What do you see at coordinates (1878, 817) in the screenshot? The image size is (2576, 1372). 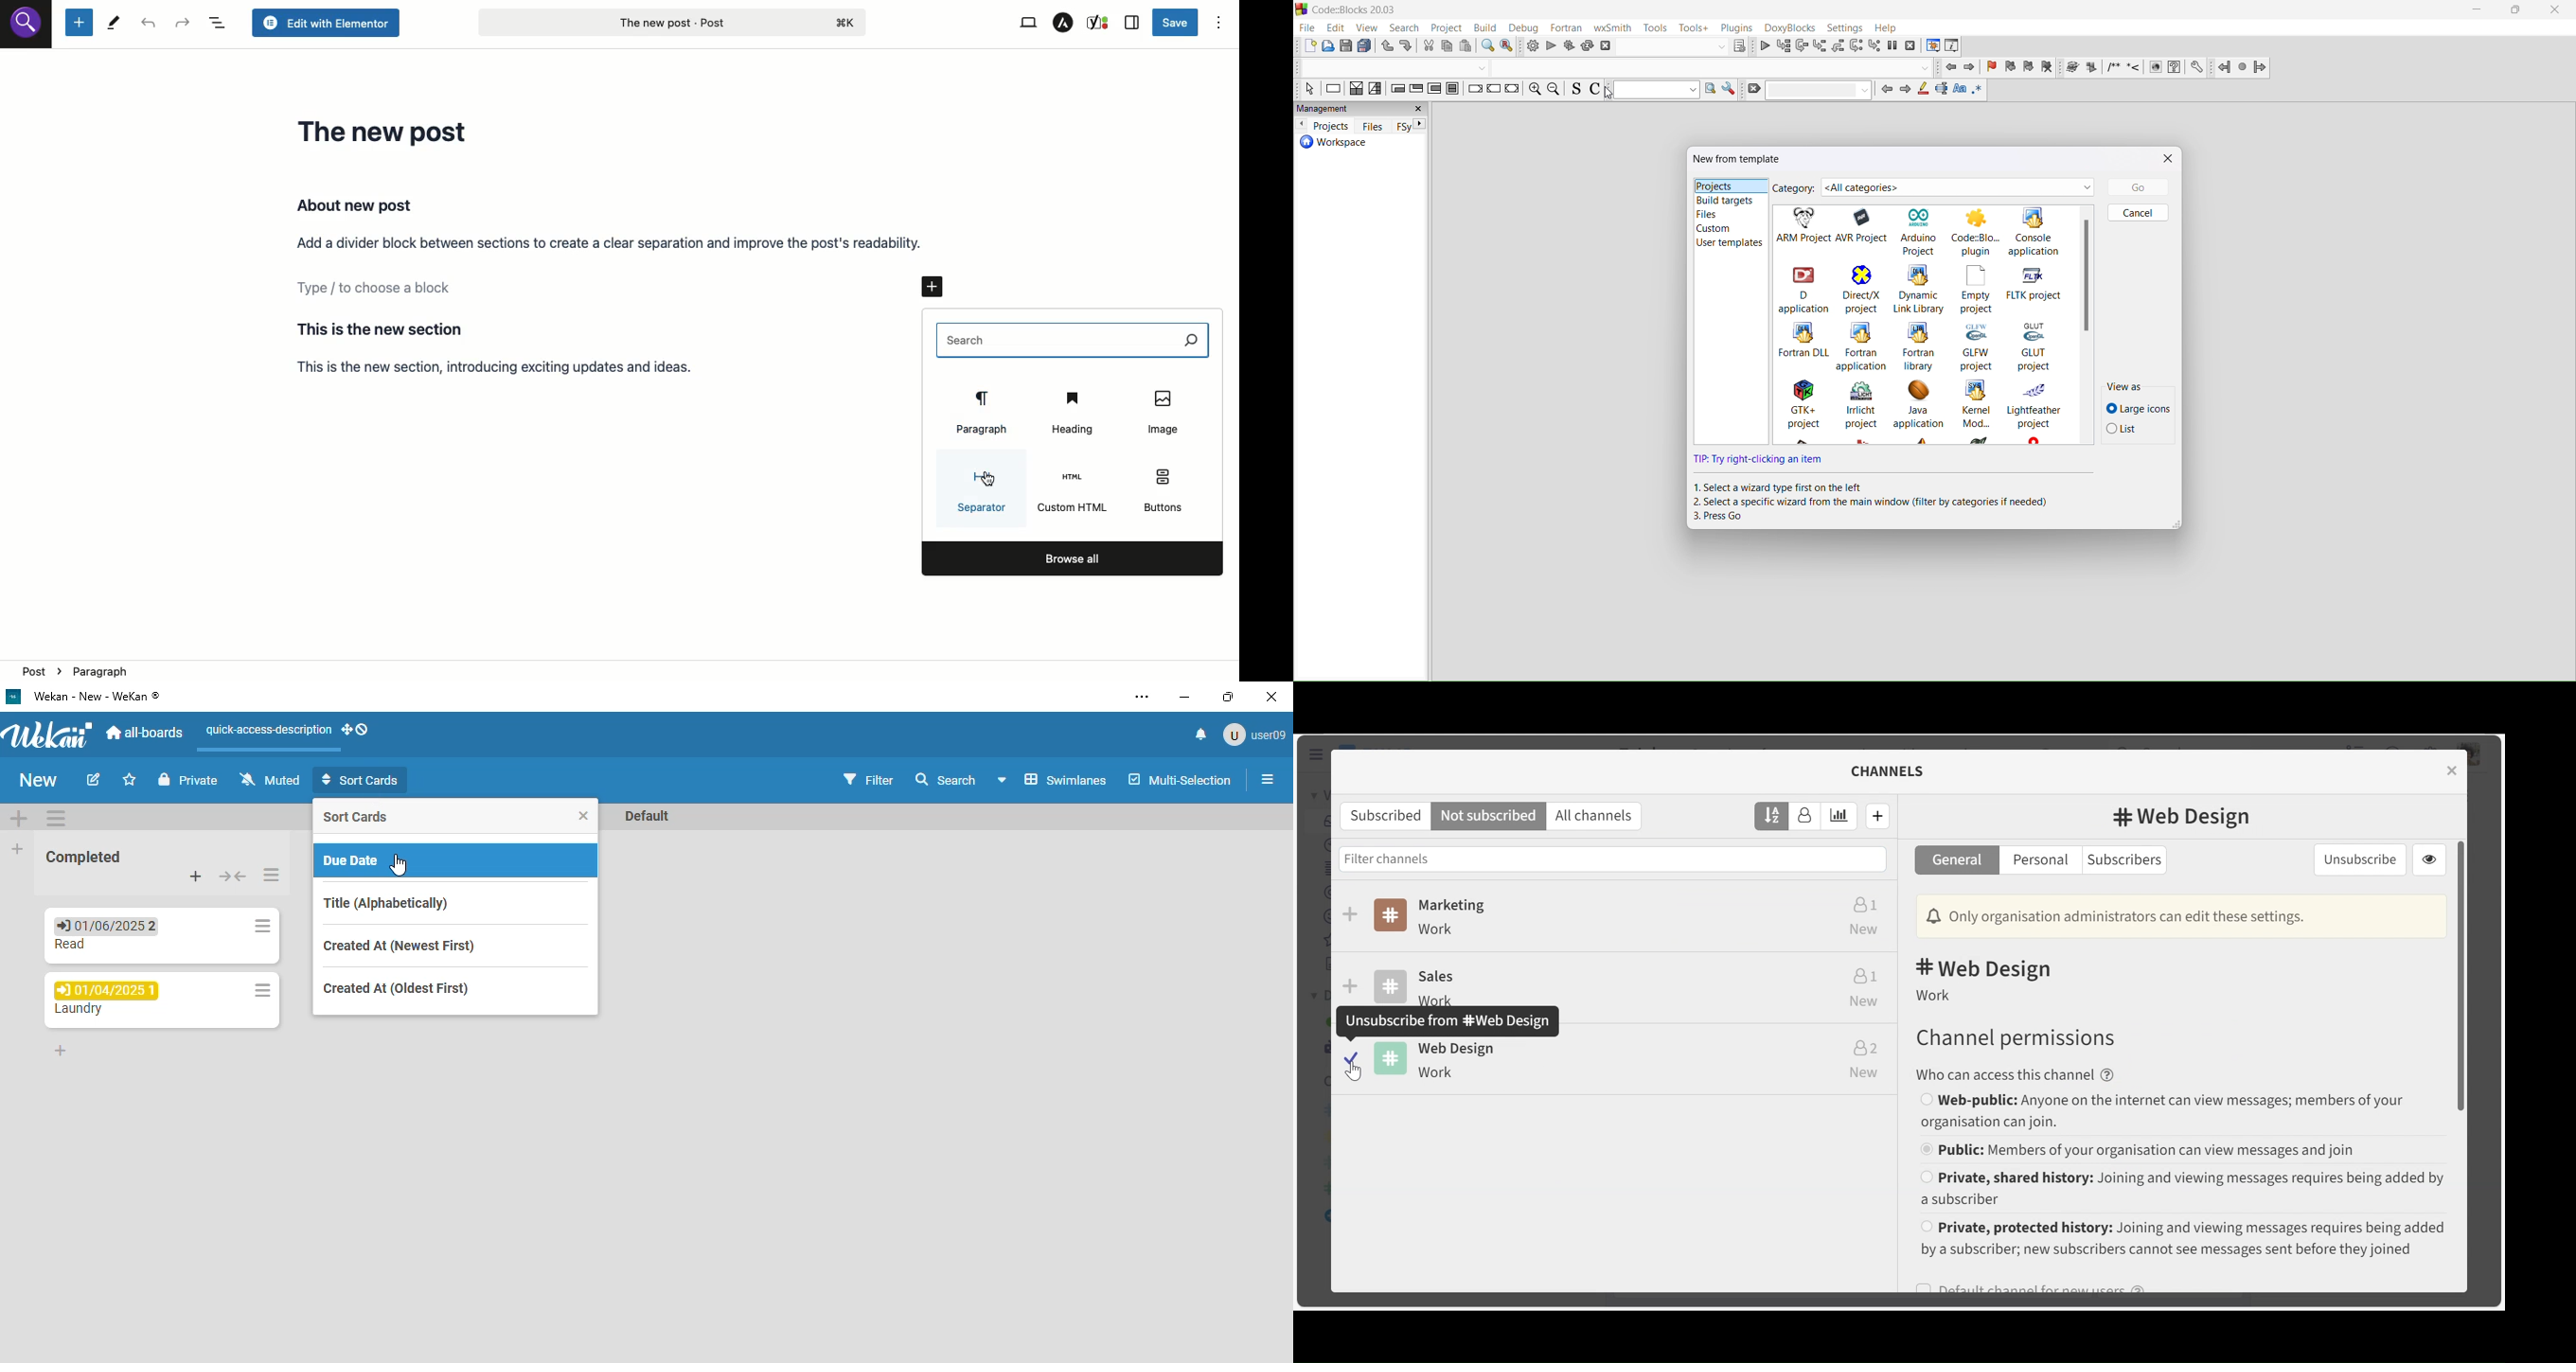 I see `Create a new channel` at bounding box center [1878, 817].